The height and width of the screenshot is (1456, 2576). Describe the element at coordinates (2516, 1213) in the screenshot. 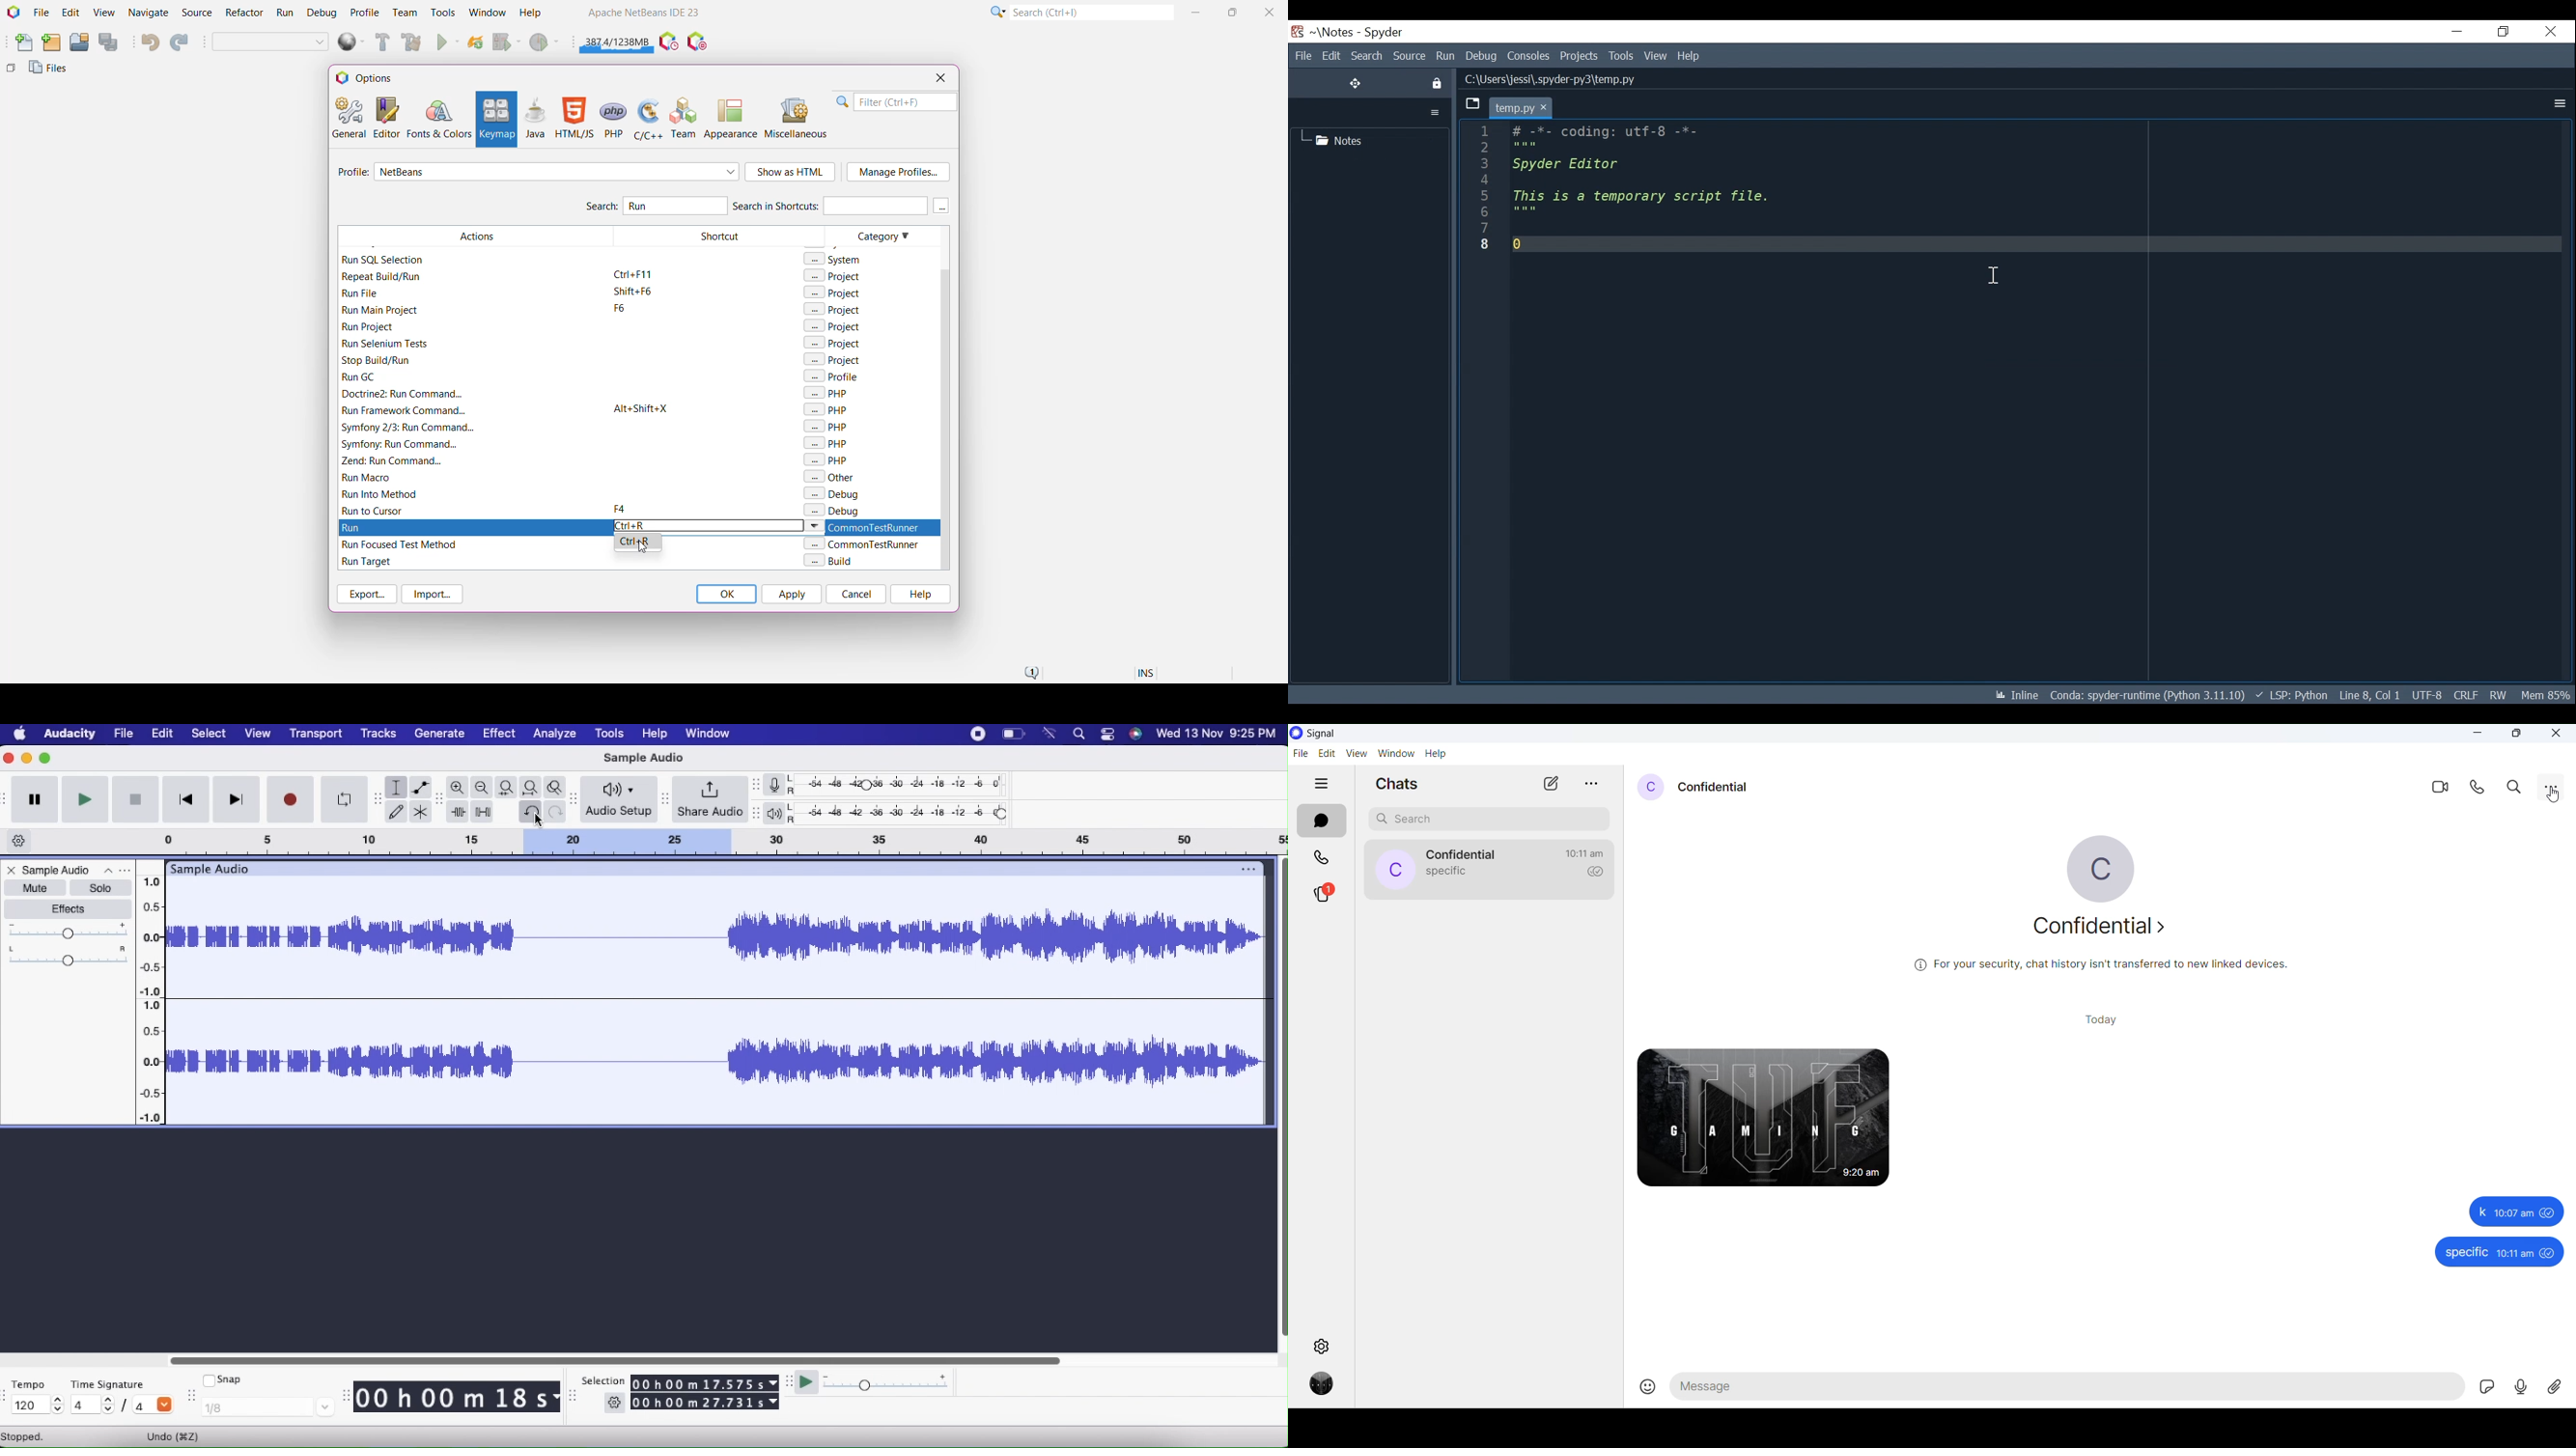

I see `10:01 am` at that location.